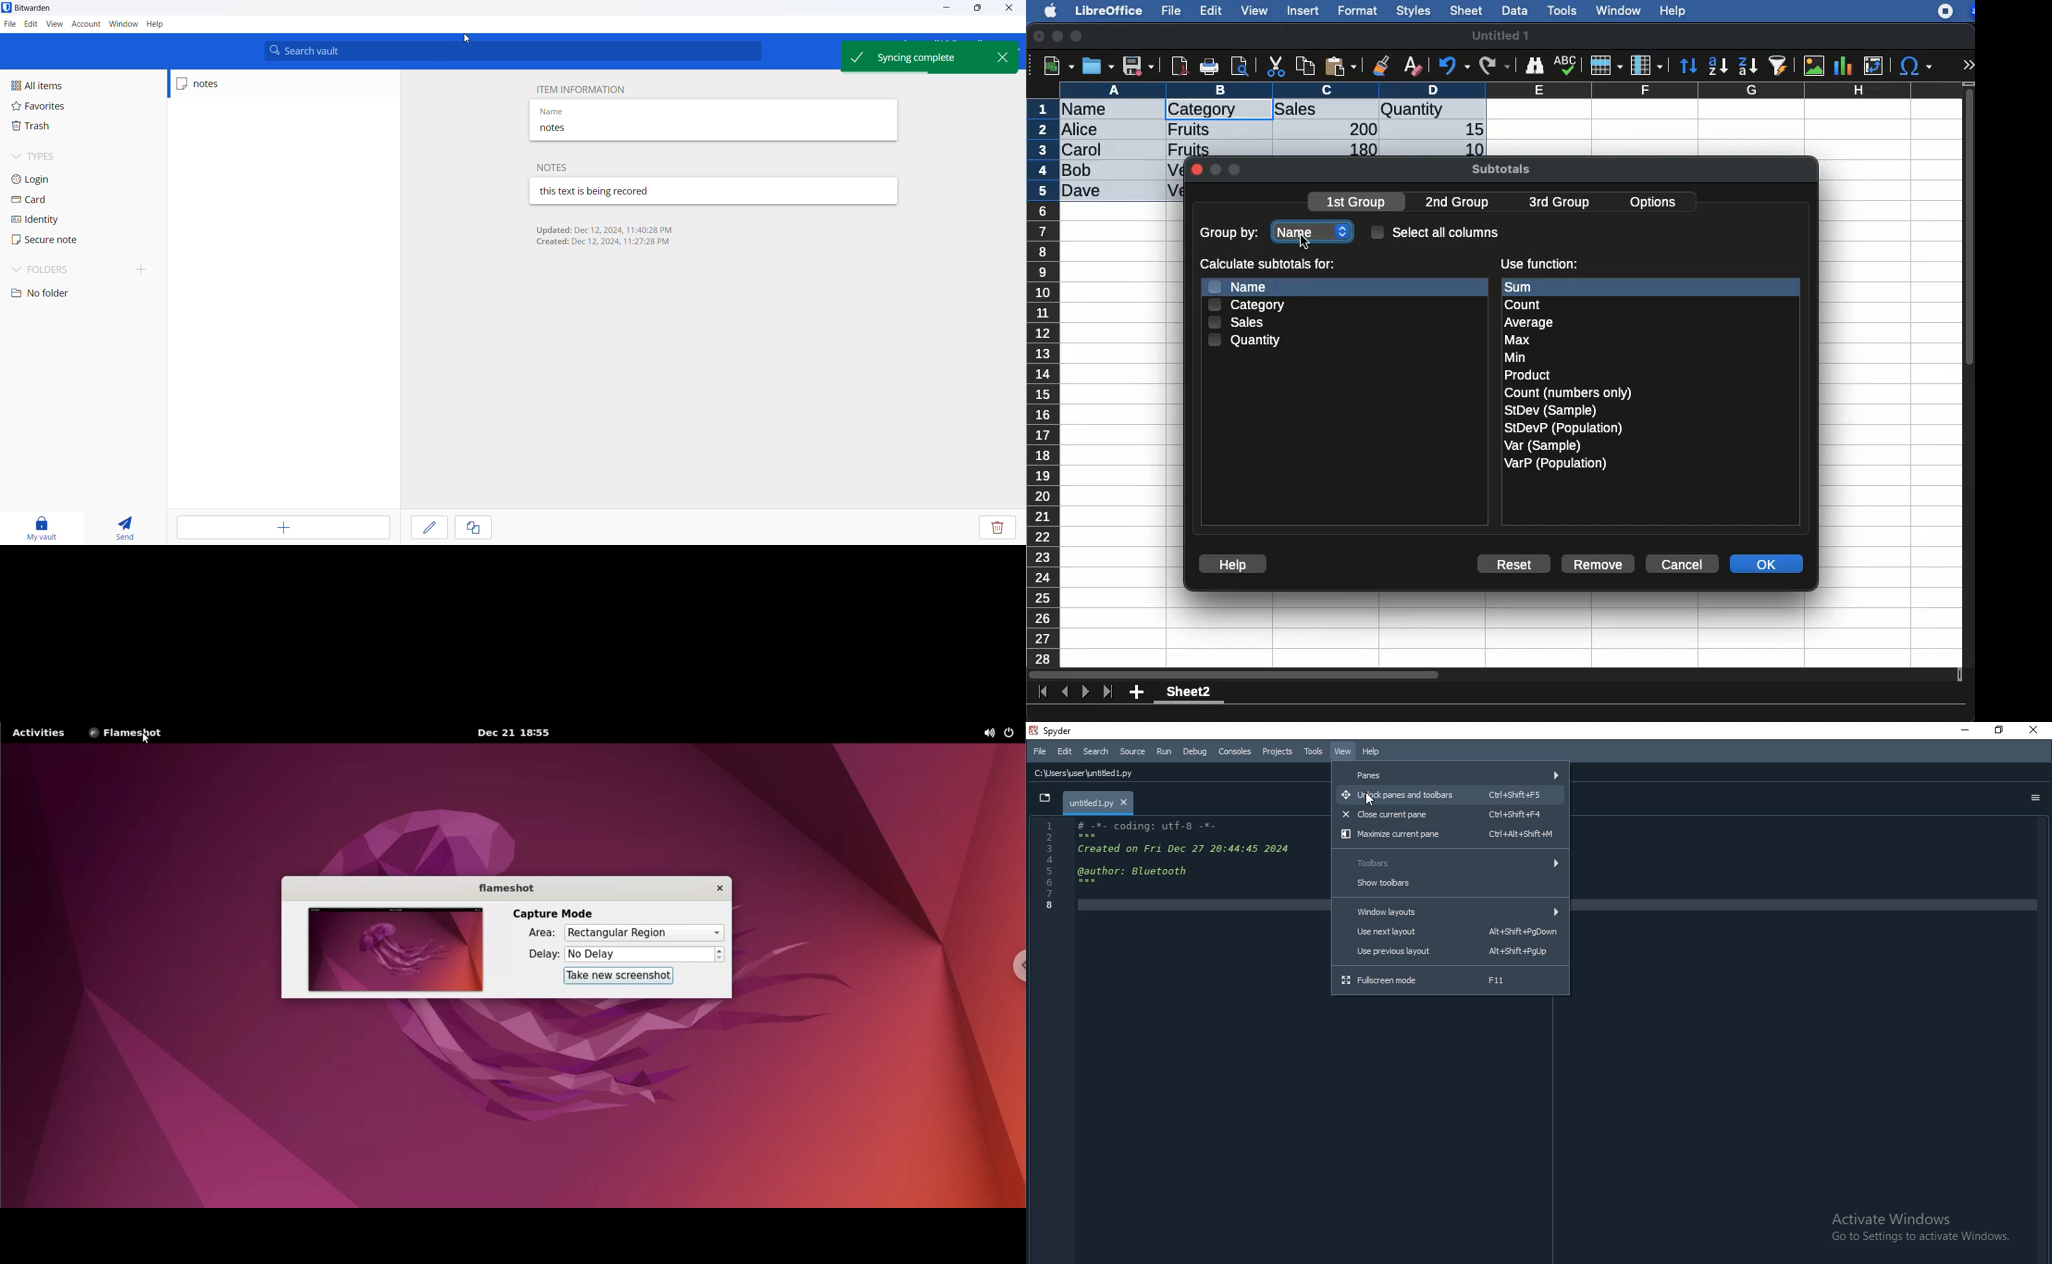  I want to click on last sheet, so click(1107, 692).